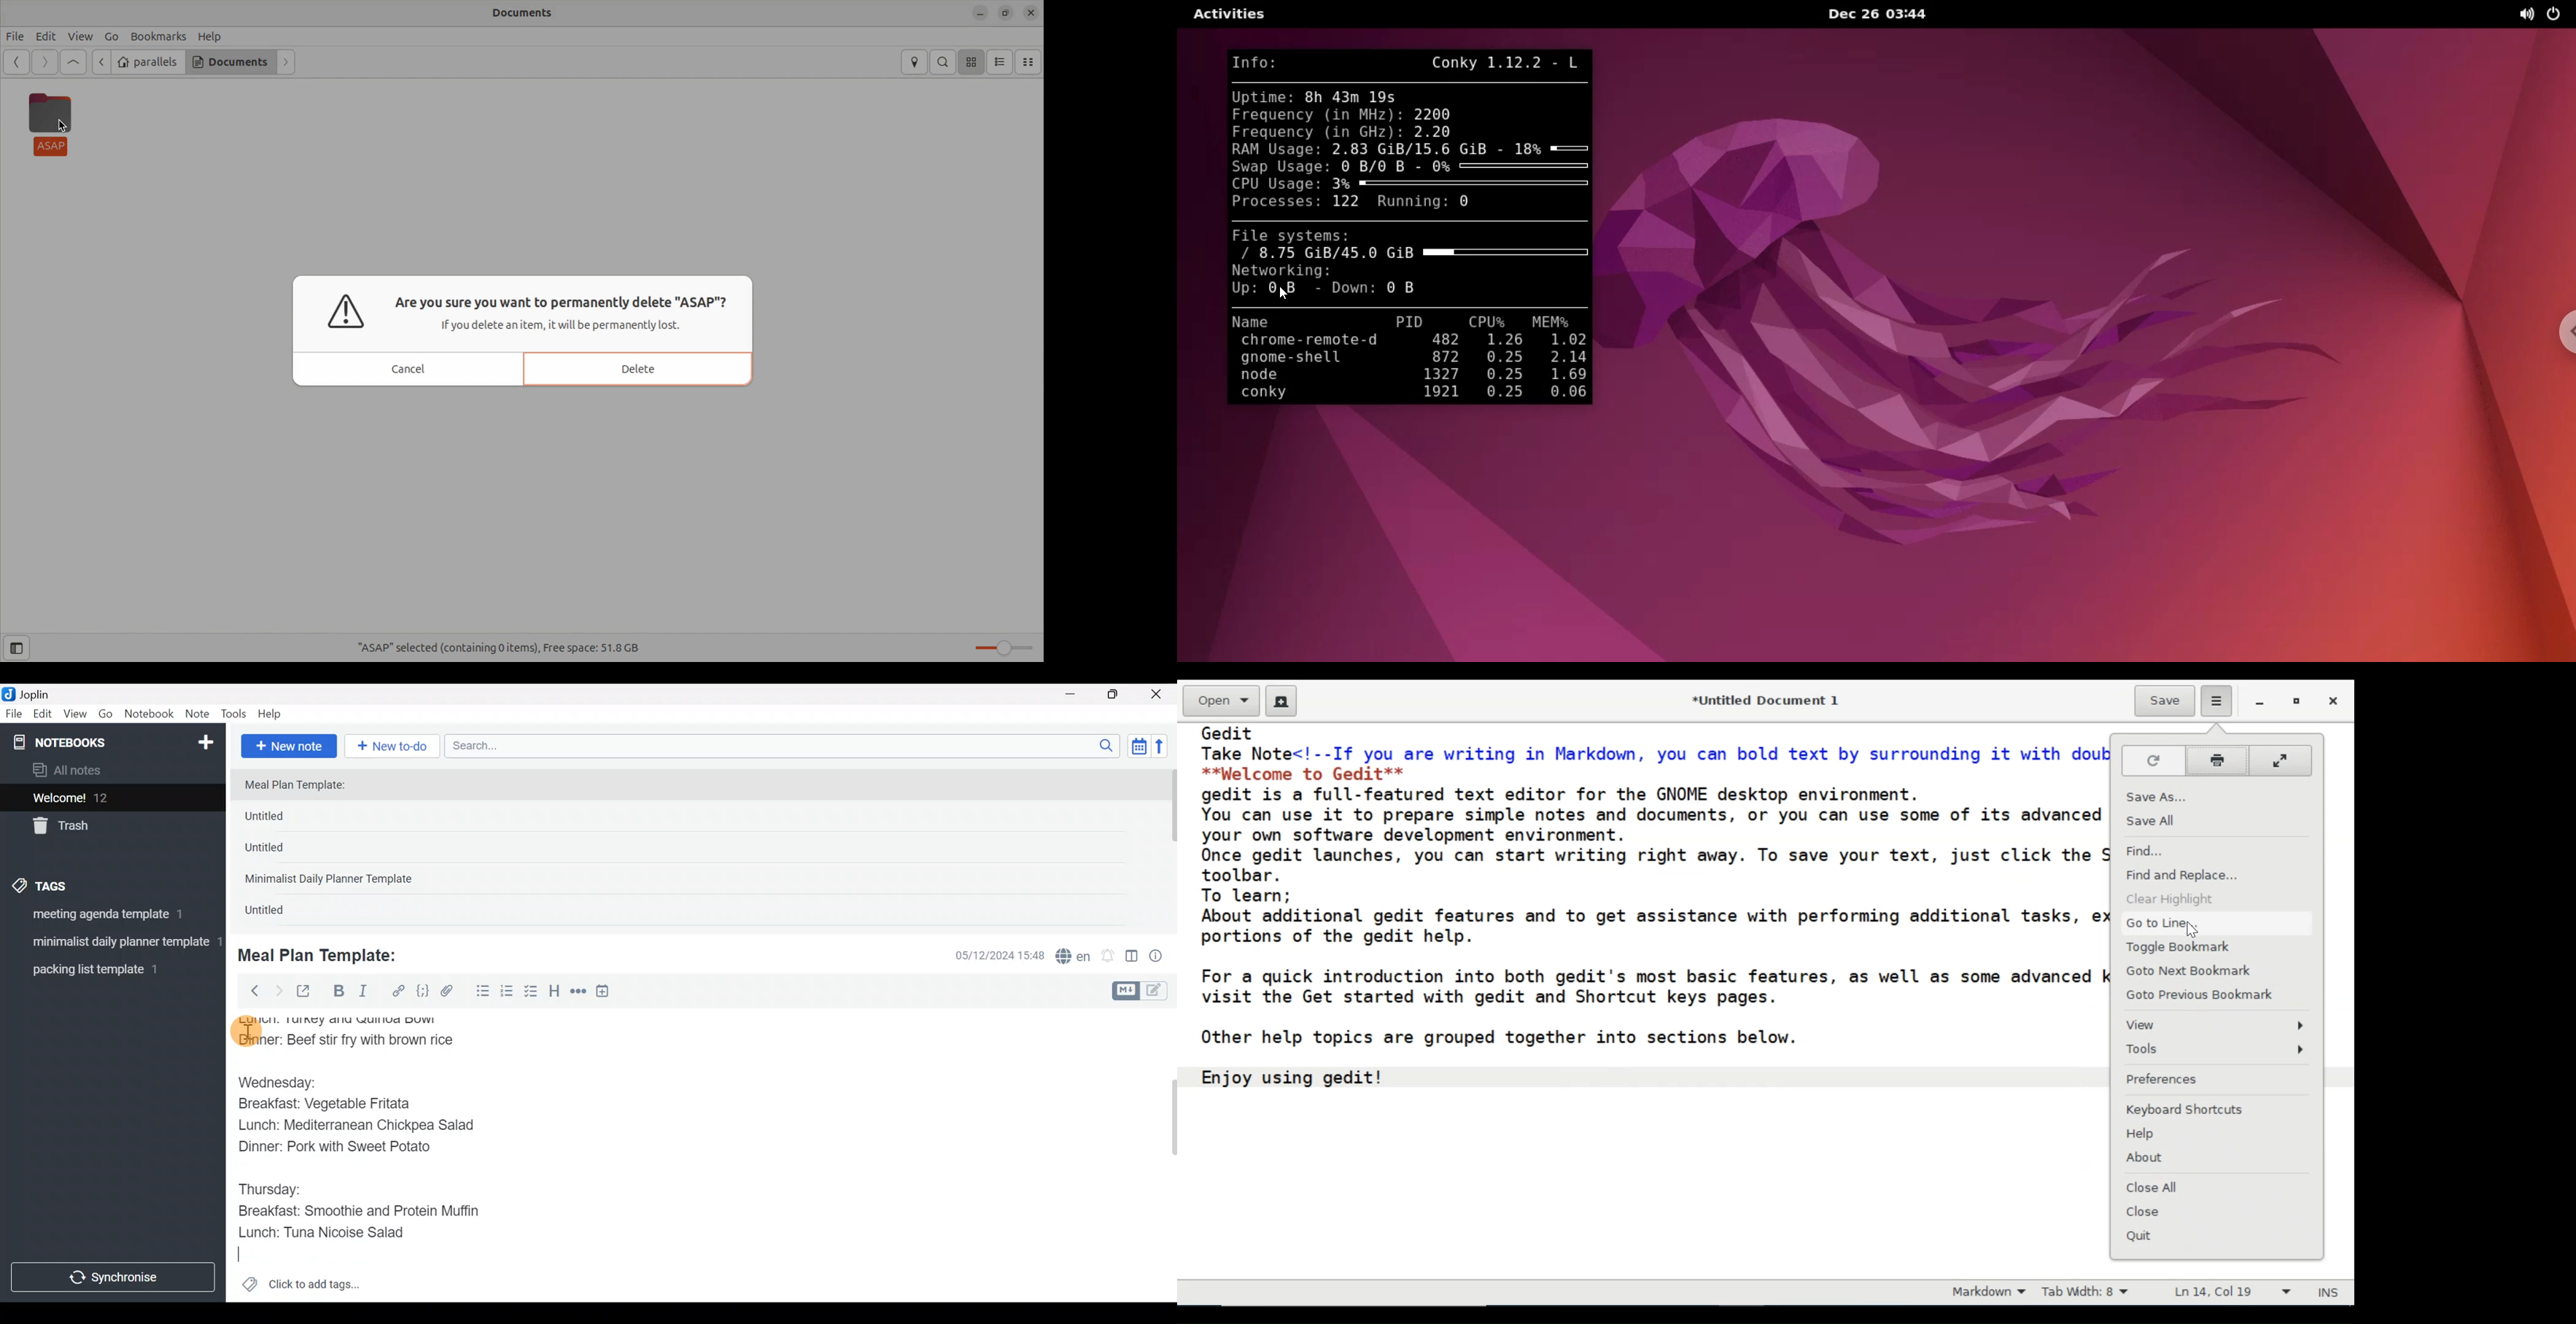  I want to click on Code, so click(421, 991).